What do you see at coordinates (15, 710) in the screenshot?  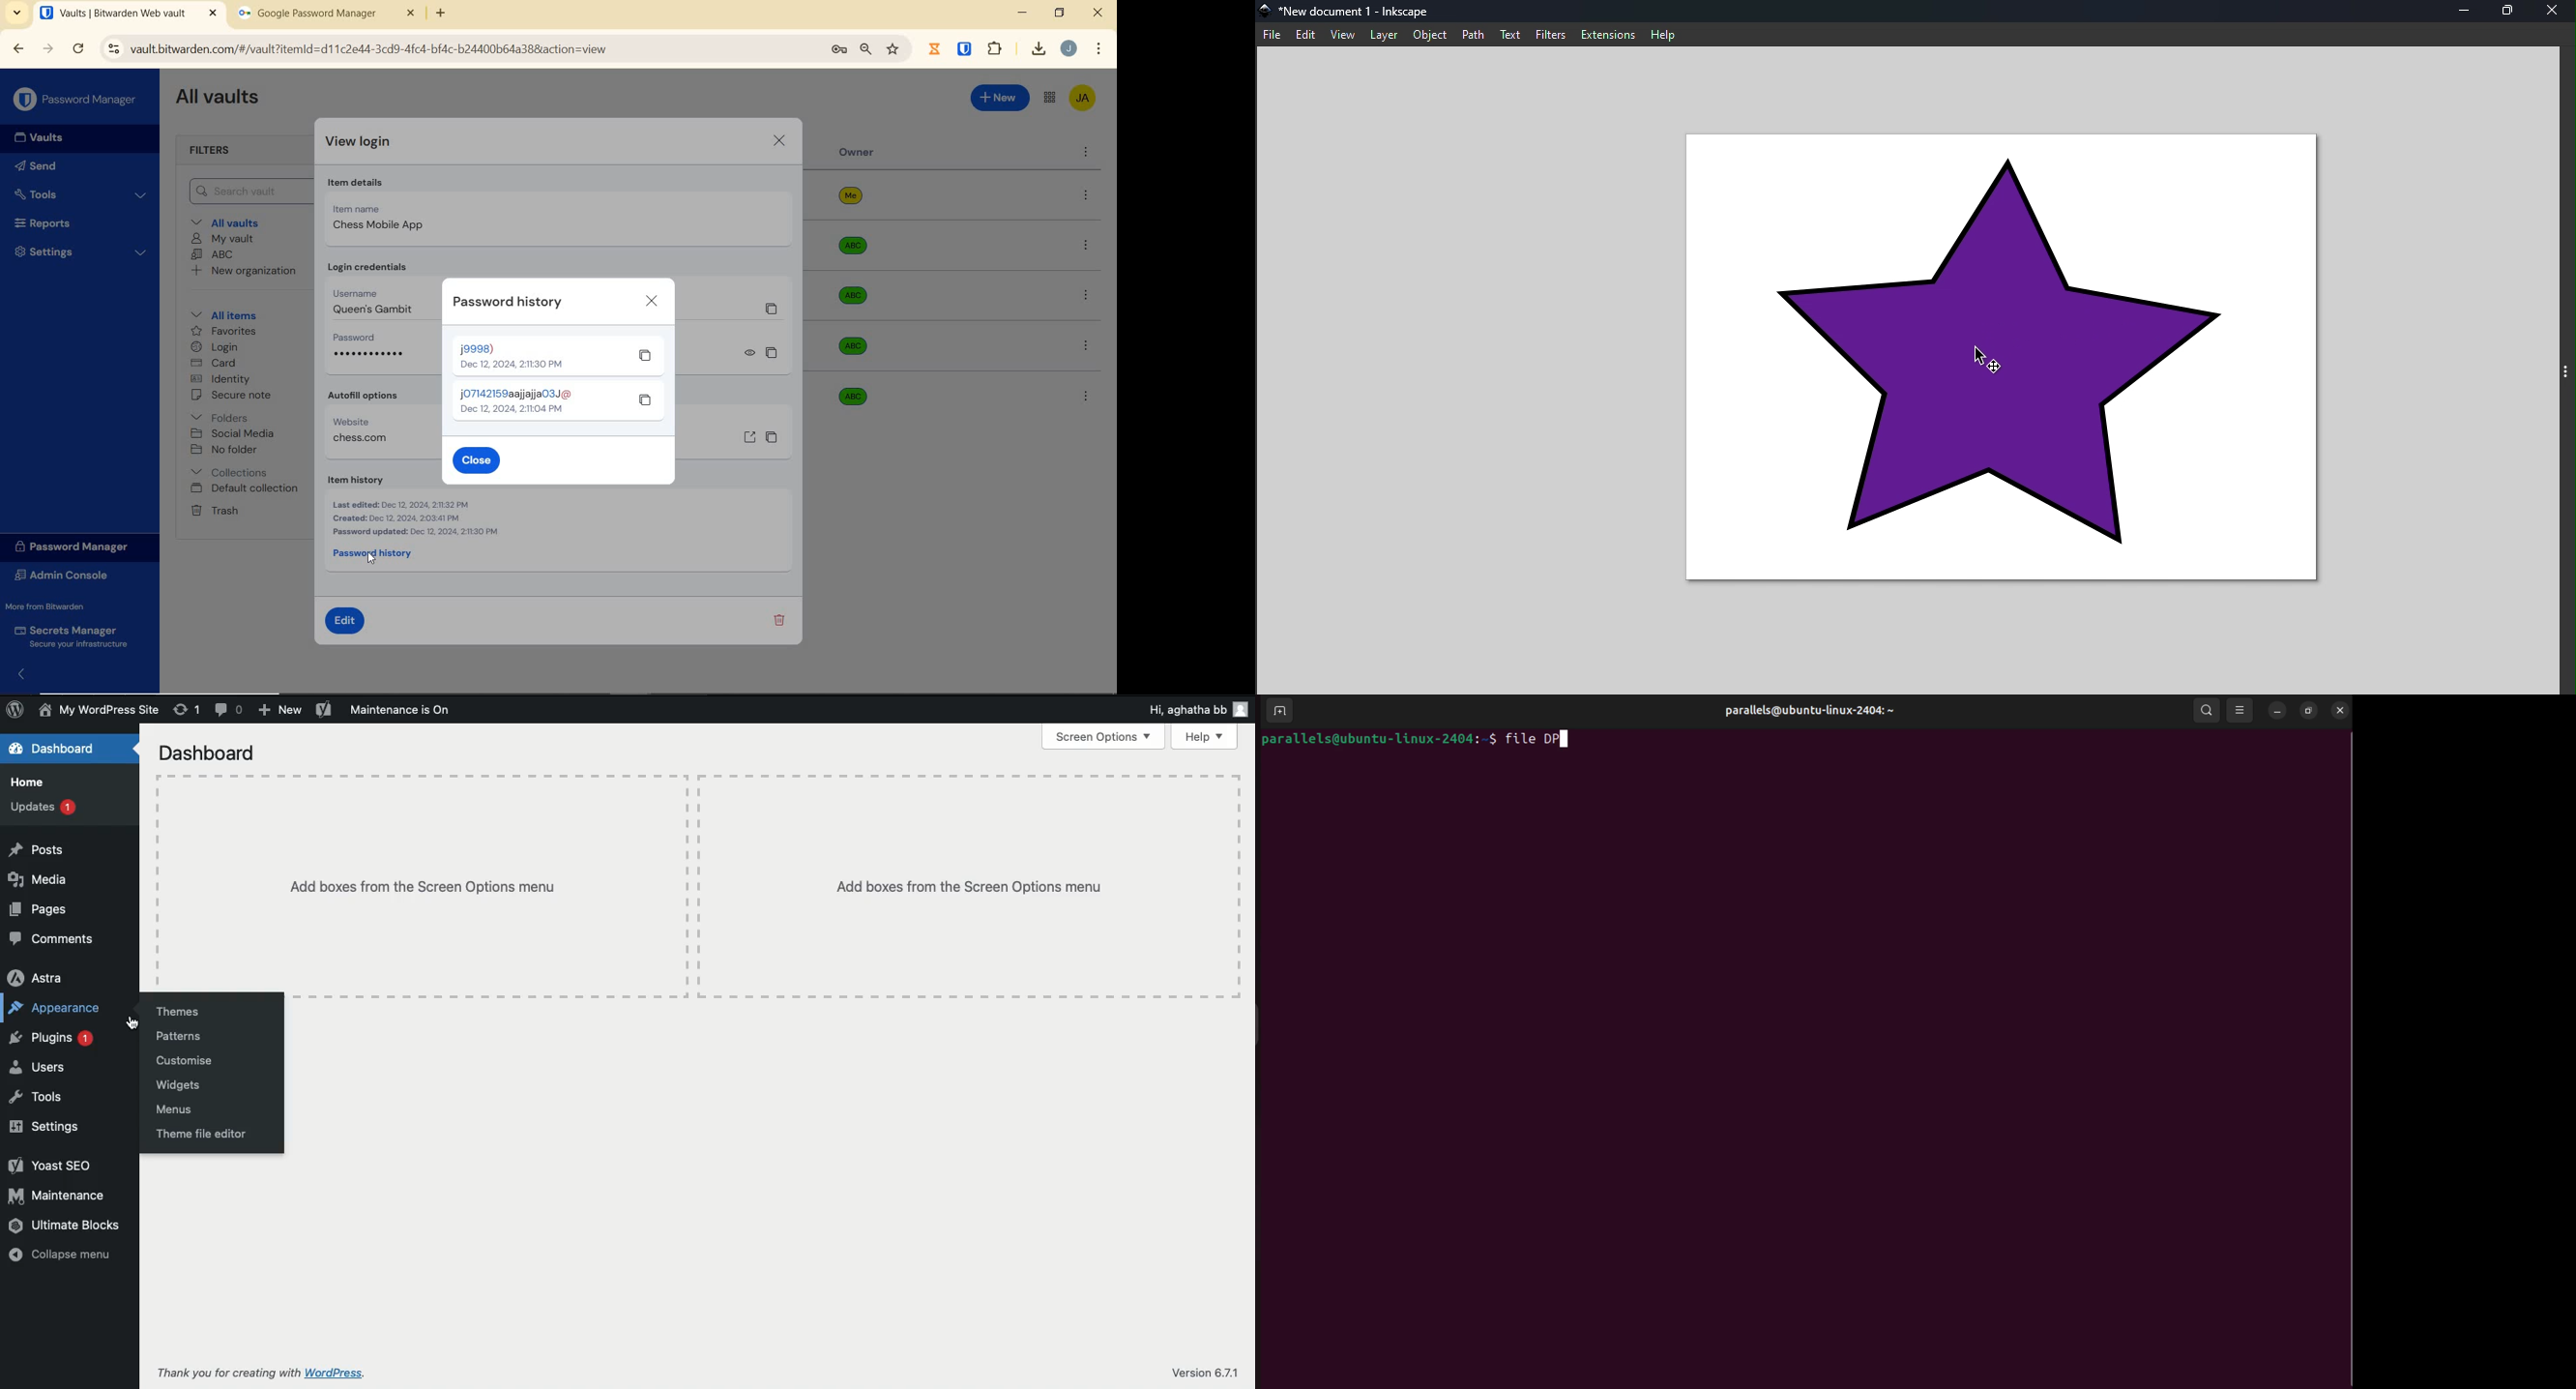 I see `Logo` at bounding box center [15, 710].